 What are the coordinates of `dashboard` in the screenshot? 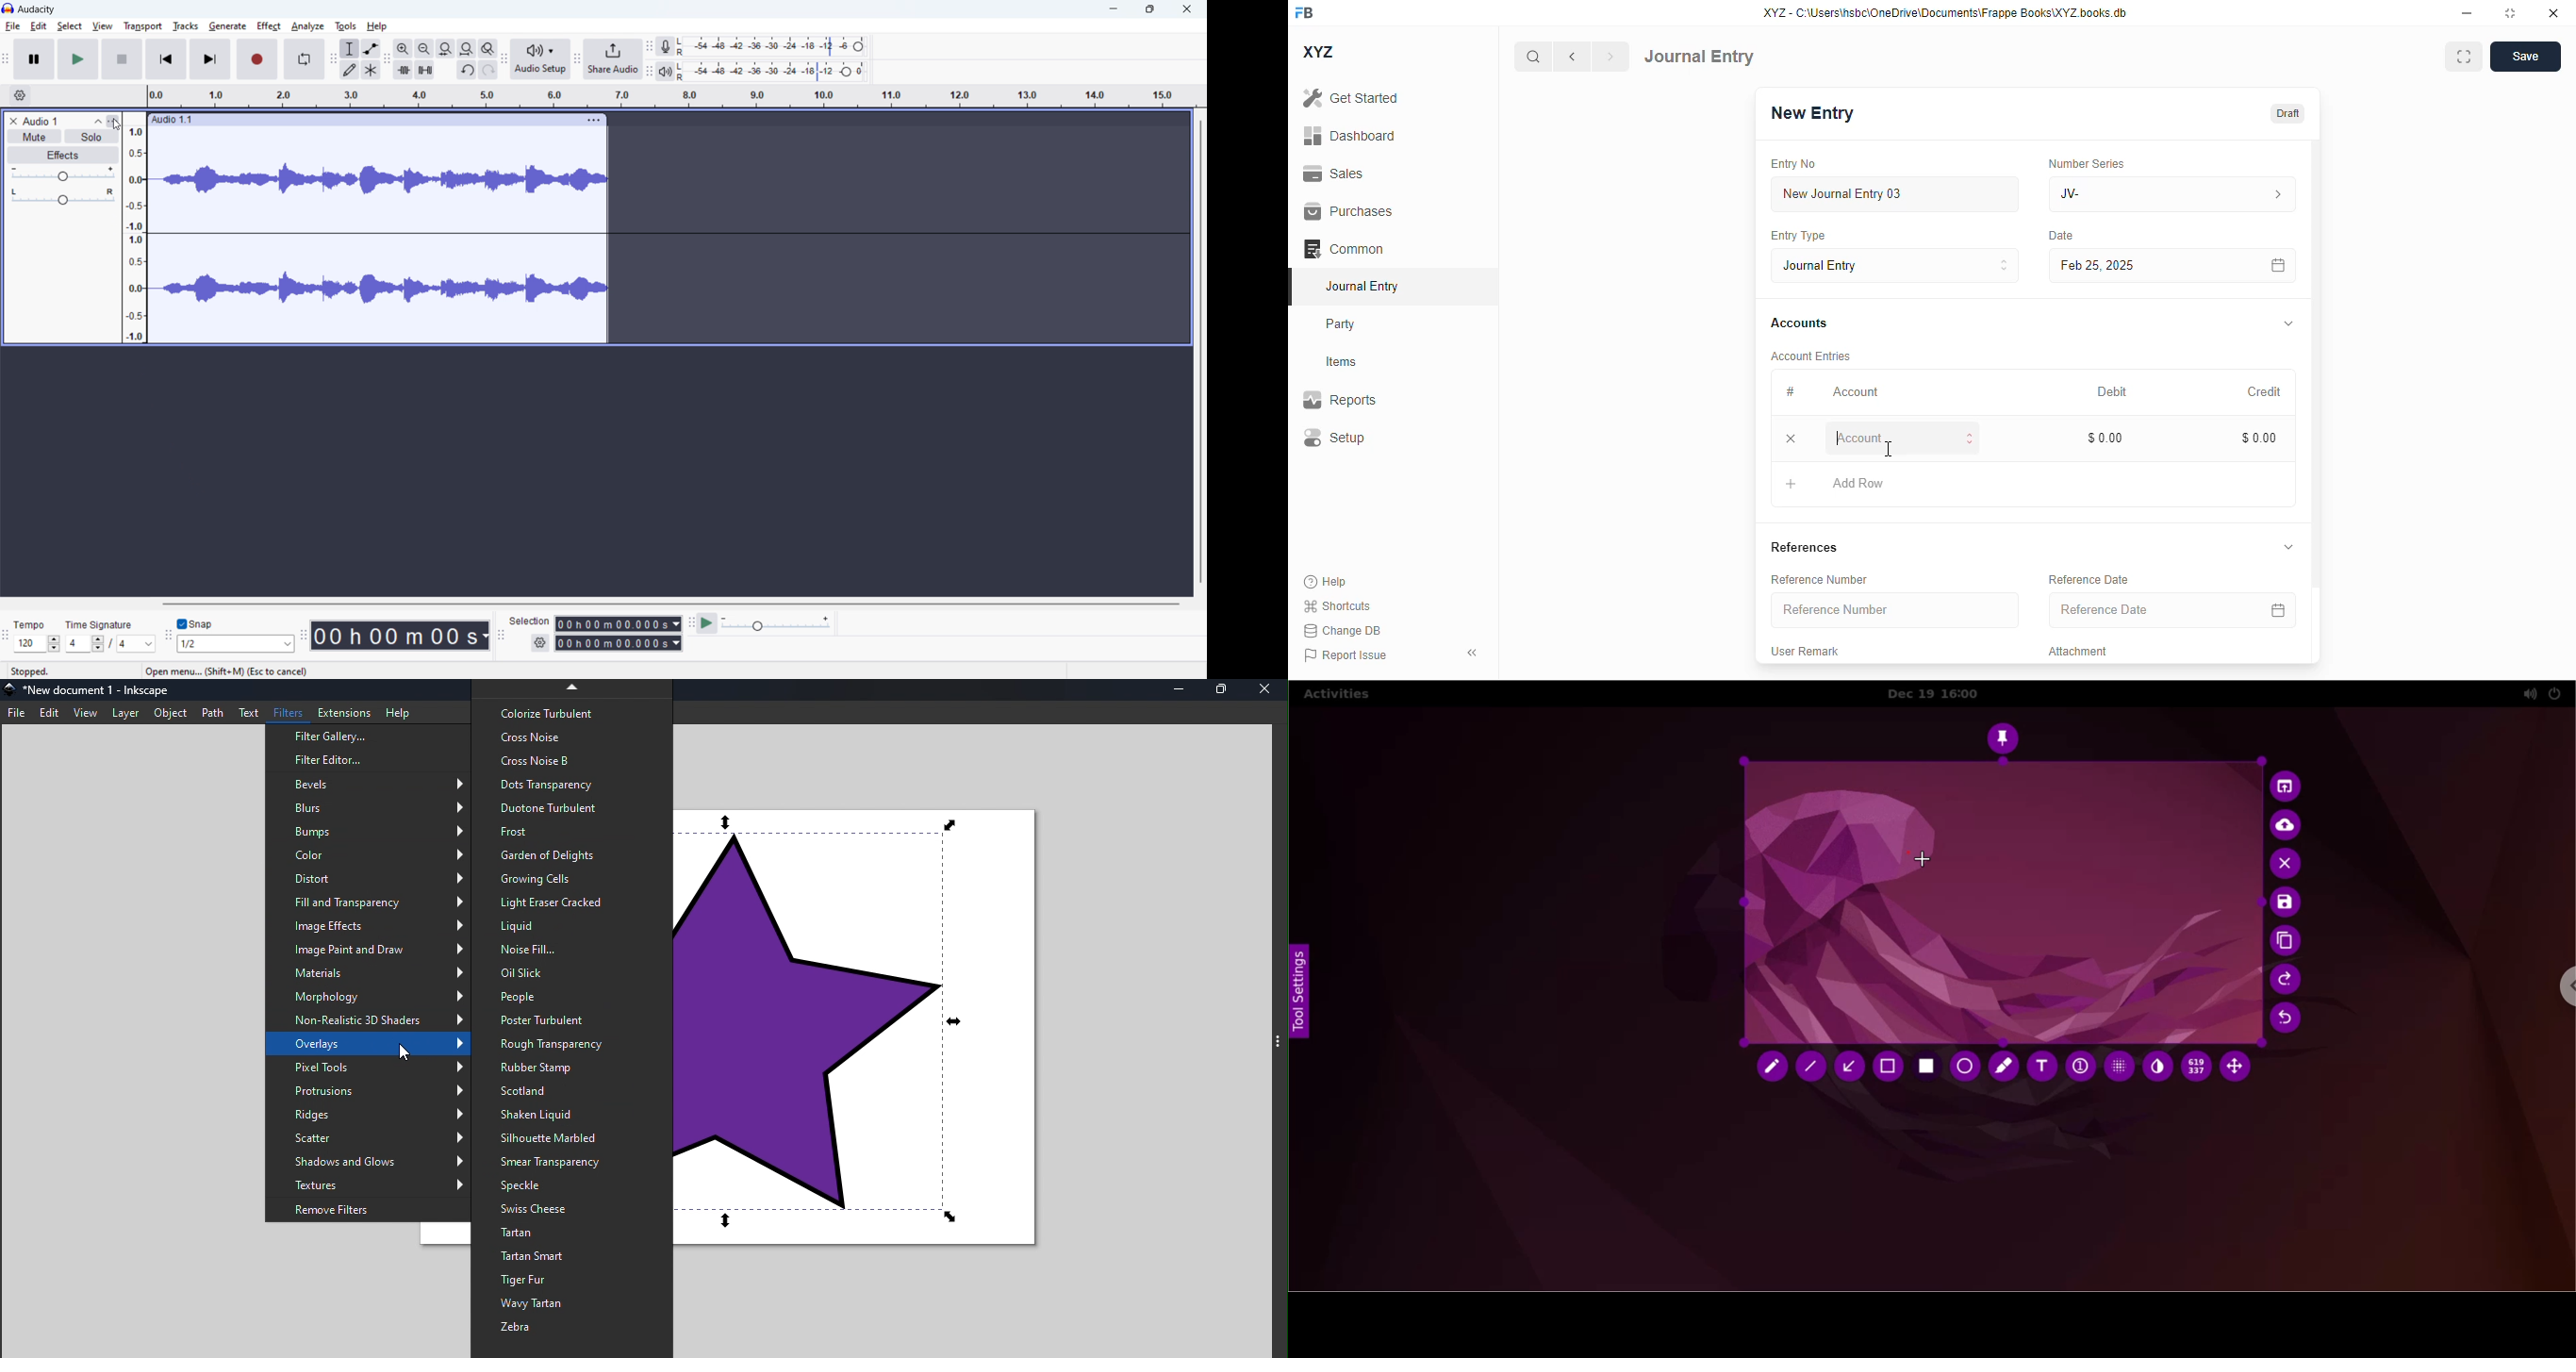 It's located at (1350, 136).